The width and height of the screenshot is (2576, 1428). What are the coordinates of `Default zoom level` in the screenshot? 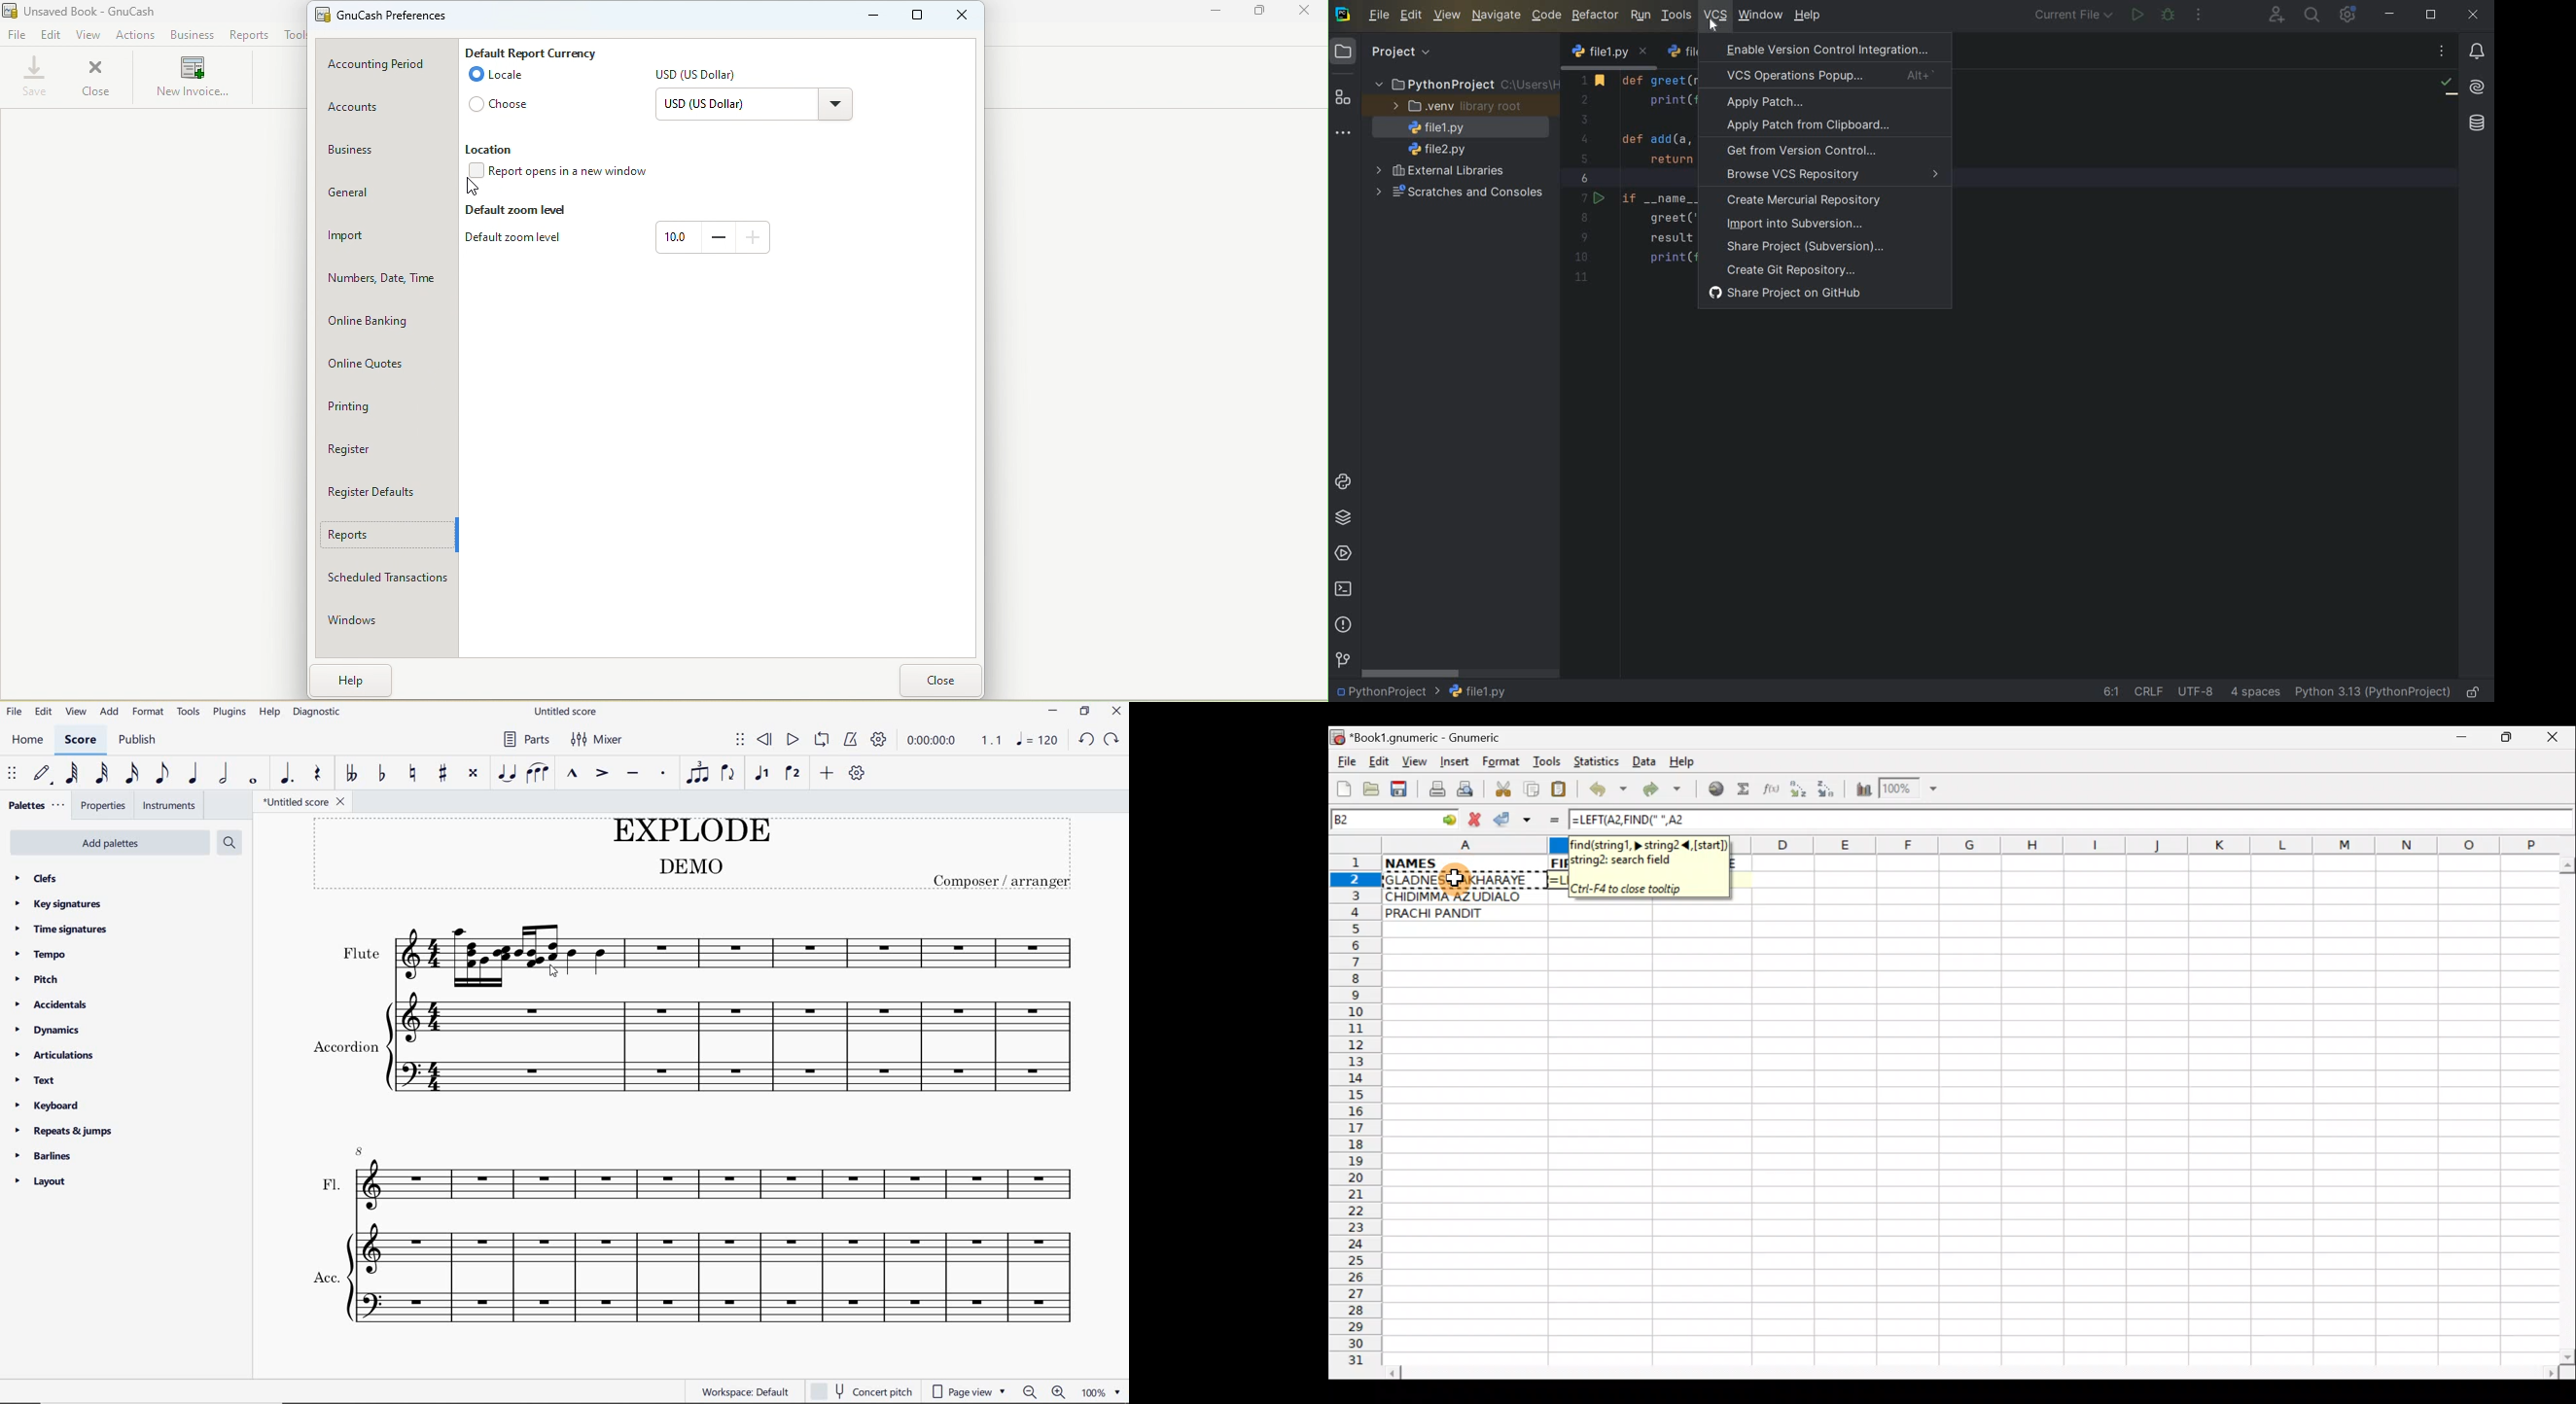 It's located at (519, 211).